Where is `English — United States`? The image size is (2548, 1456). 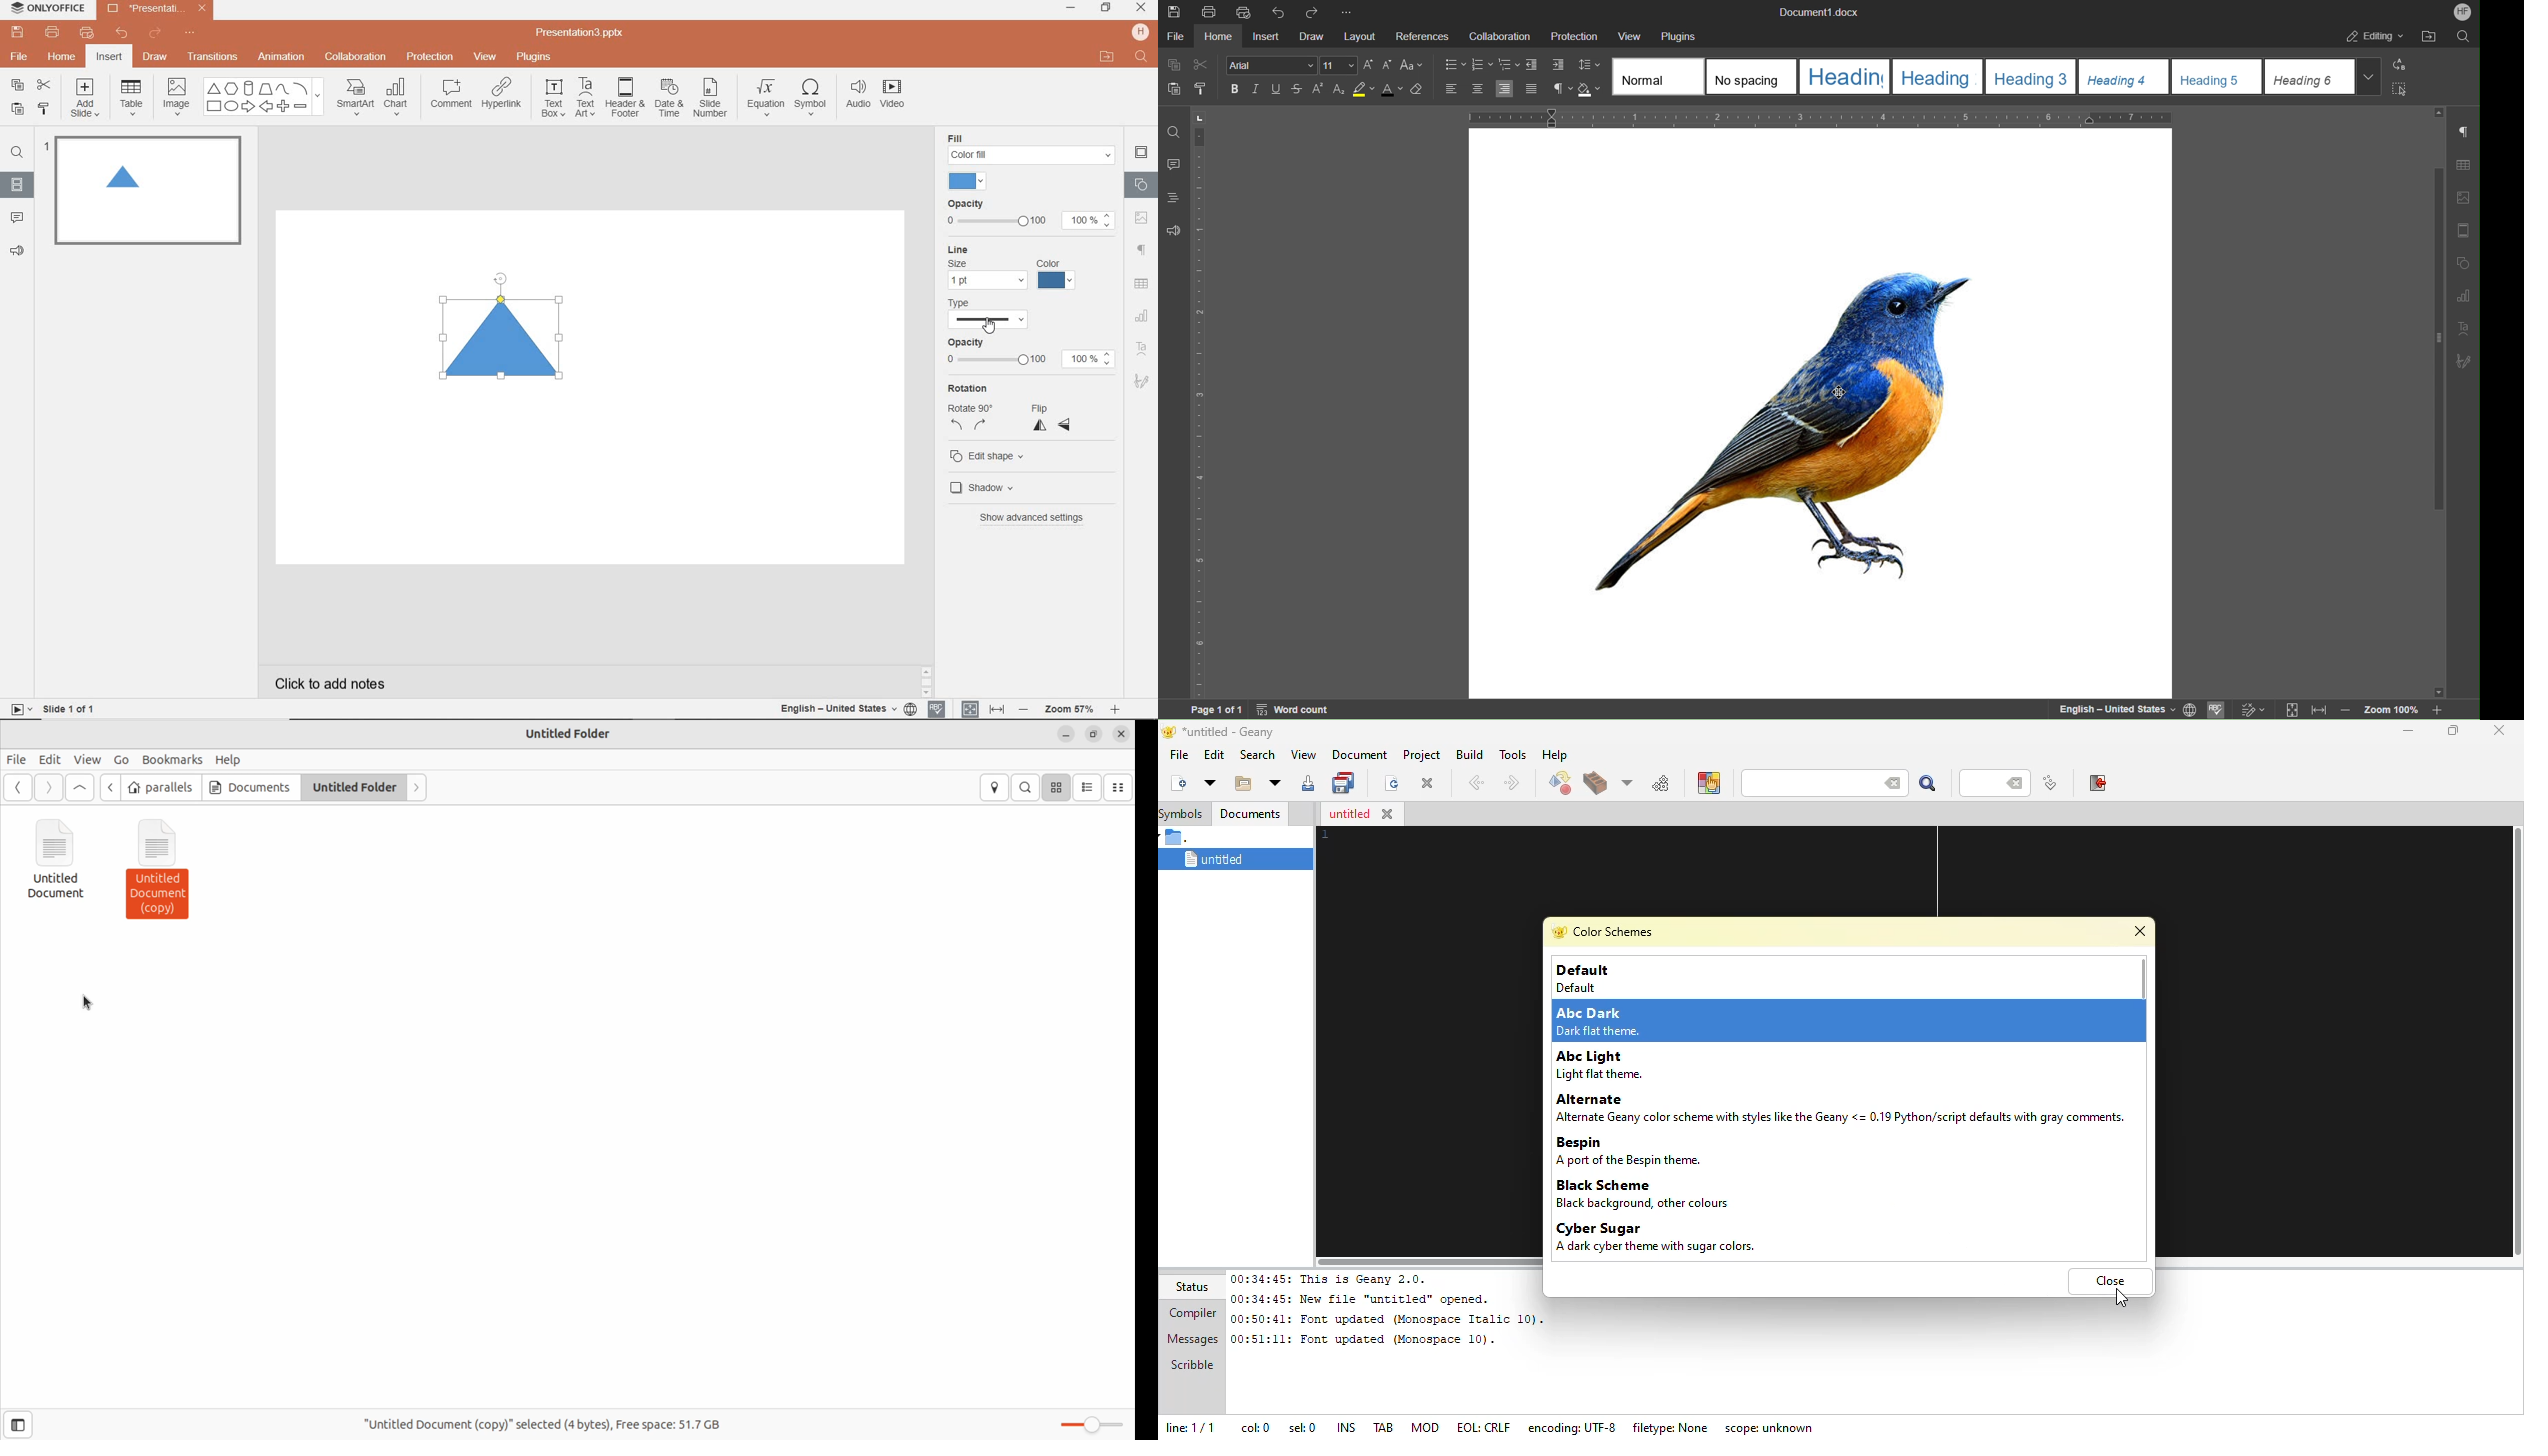 English — United States is located at coordinates (2115, 708).